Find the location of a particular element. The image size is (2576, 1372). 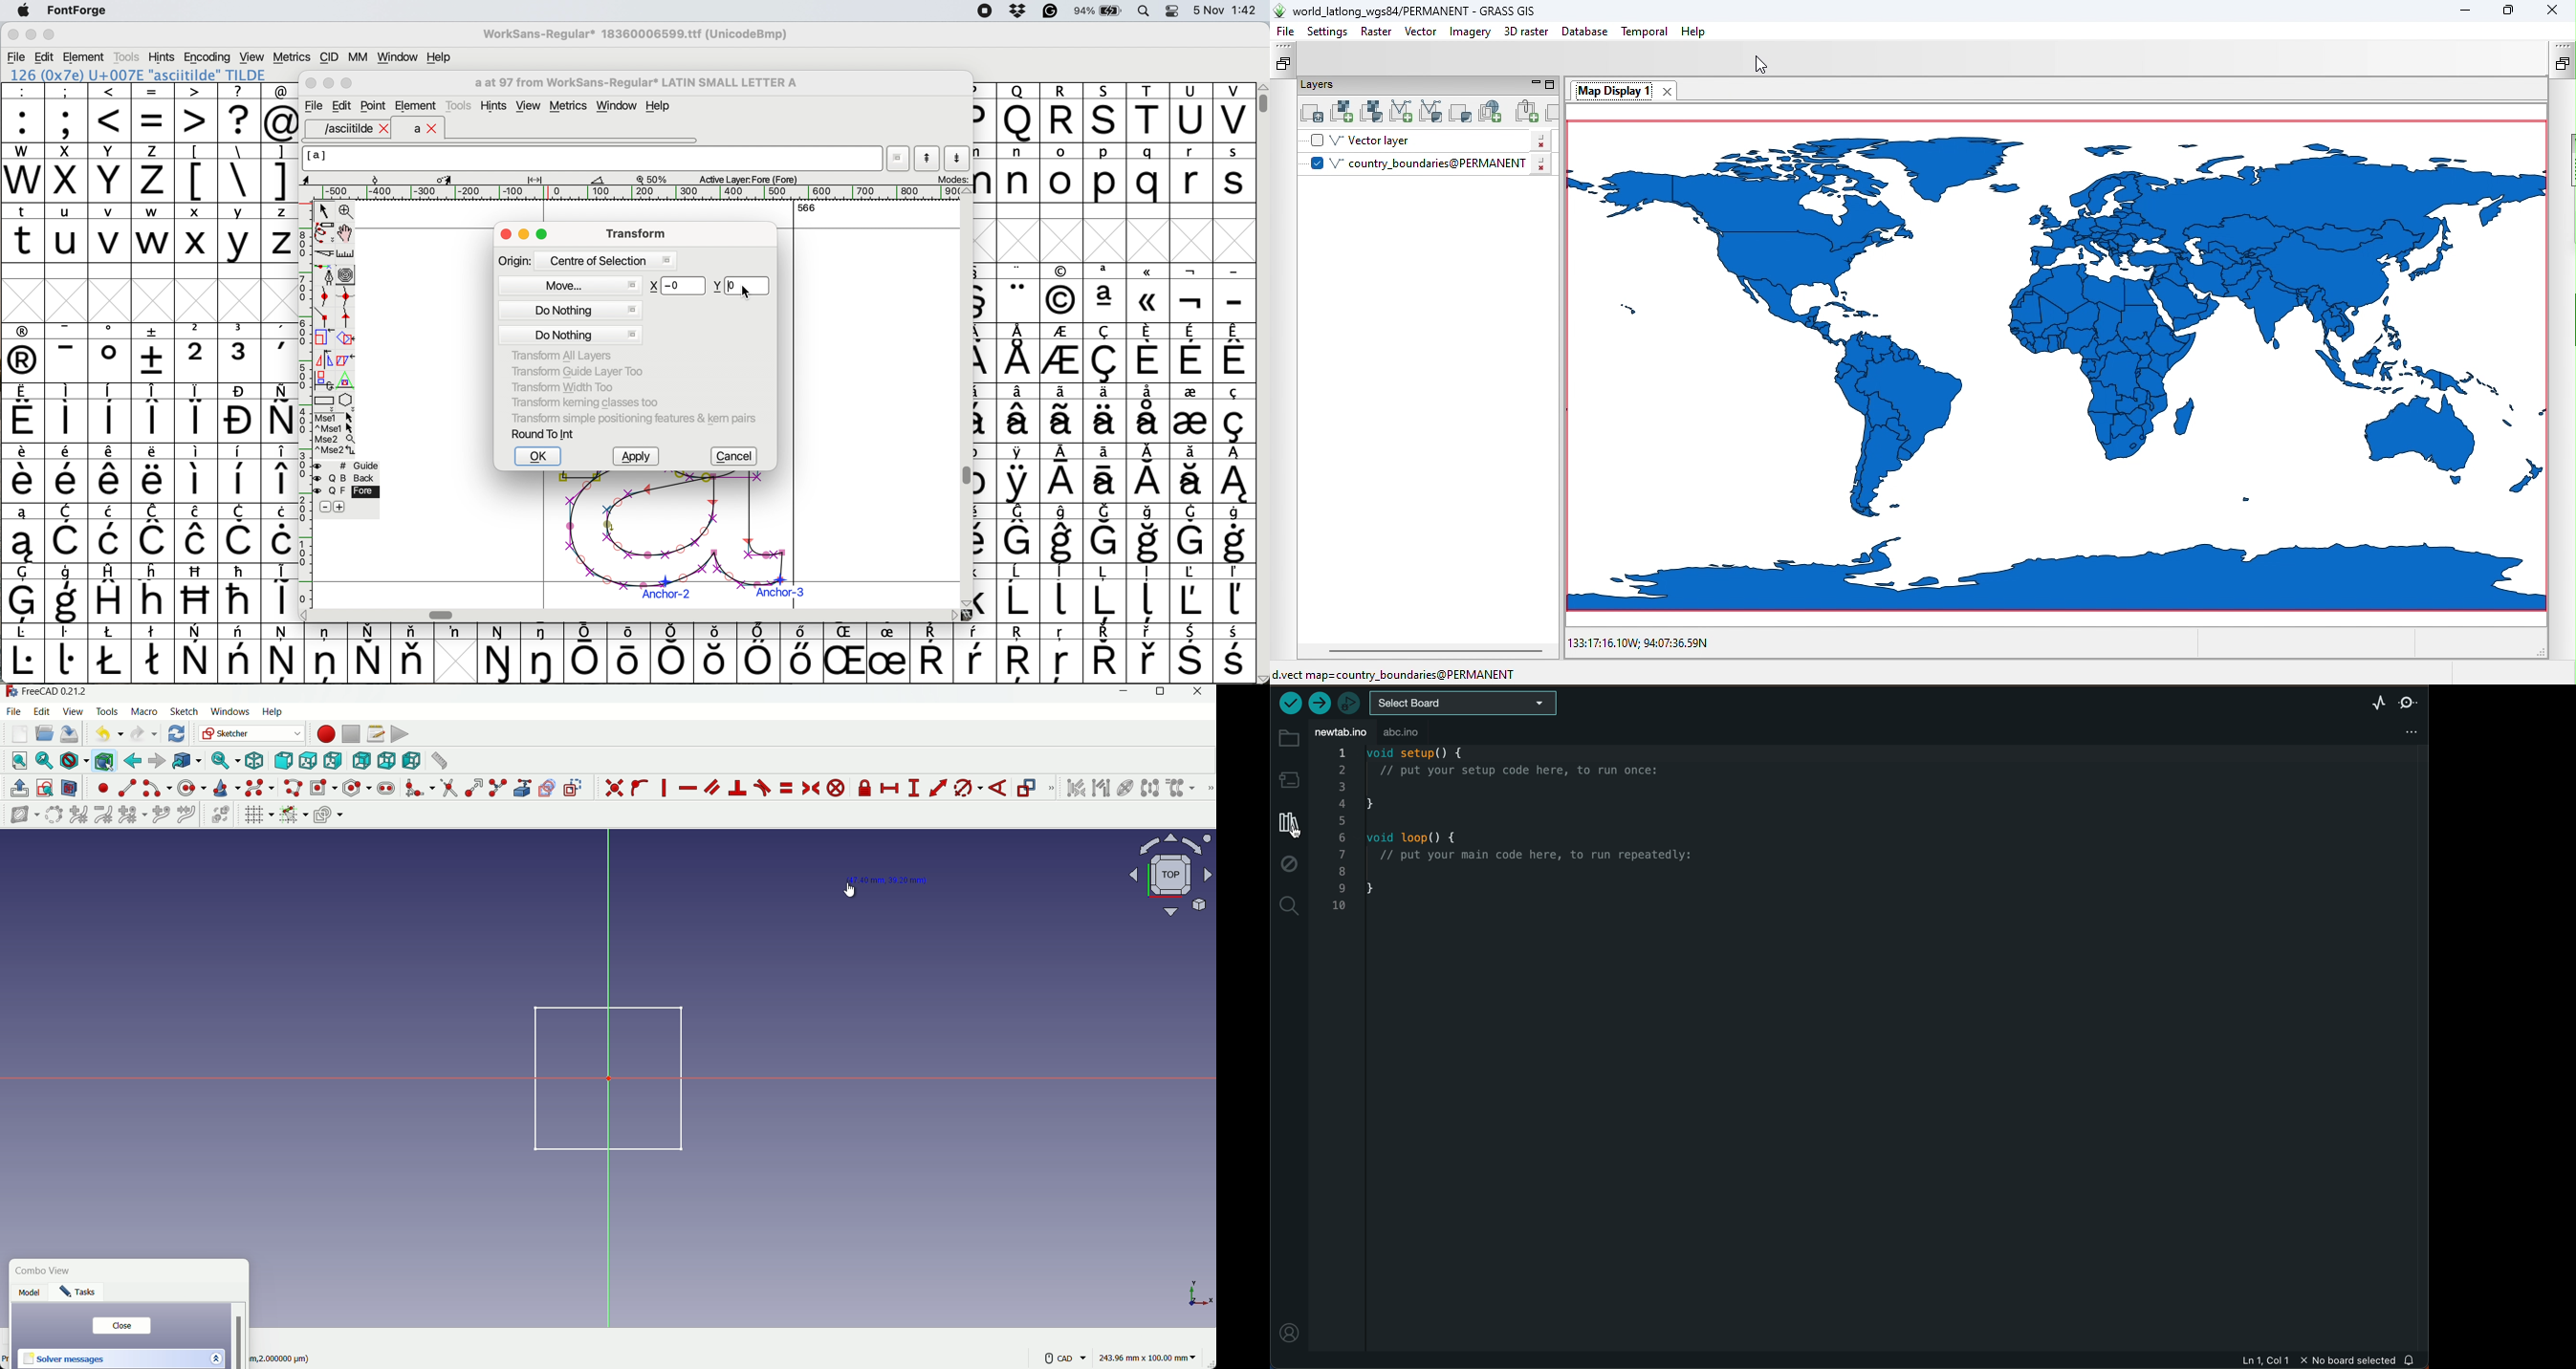

symbol is located at coordinates (544, 653).